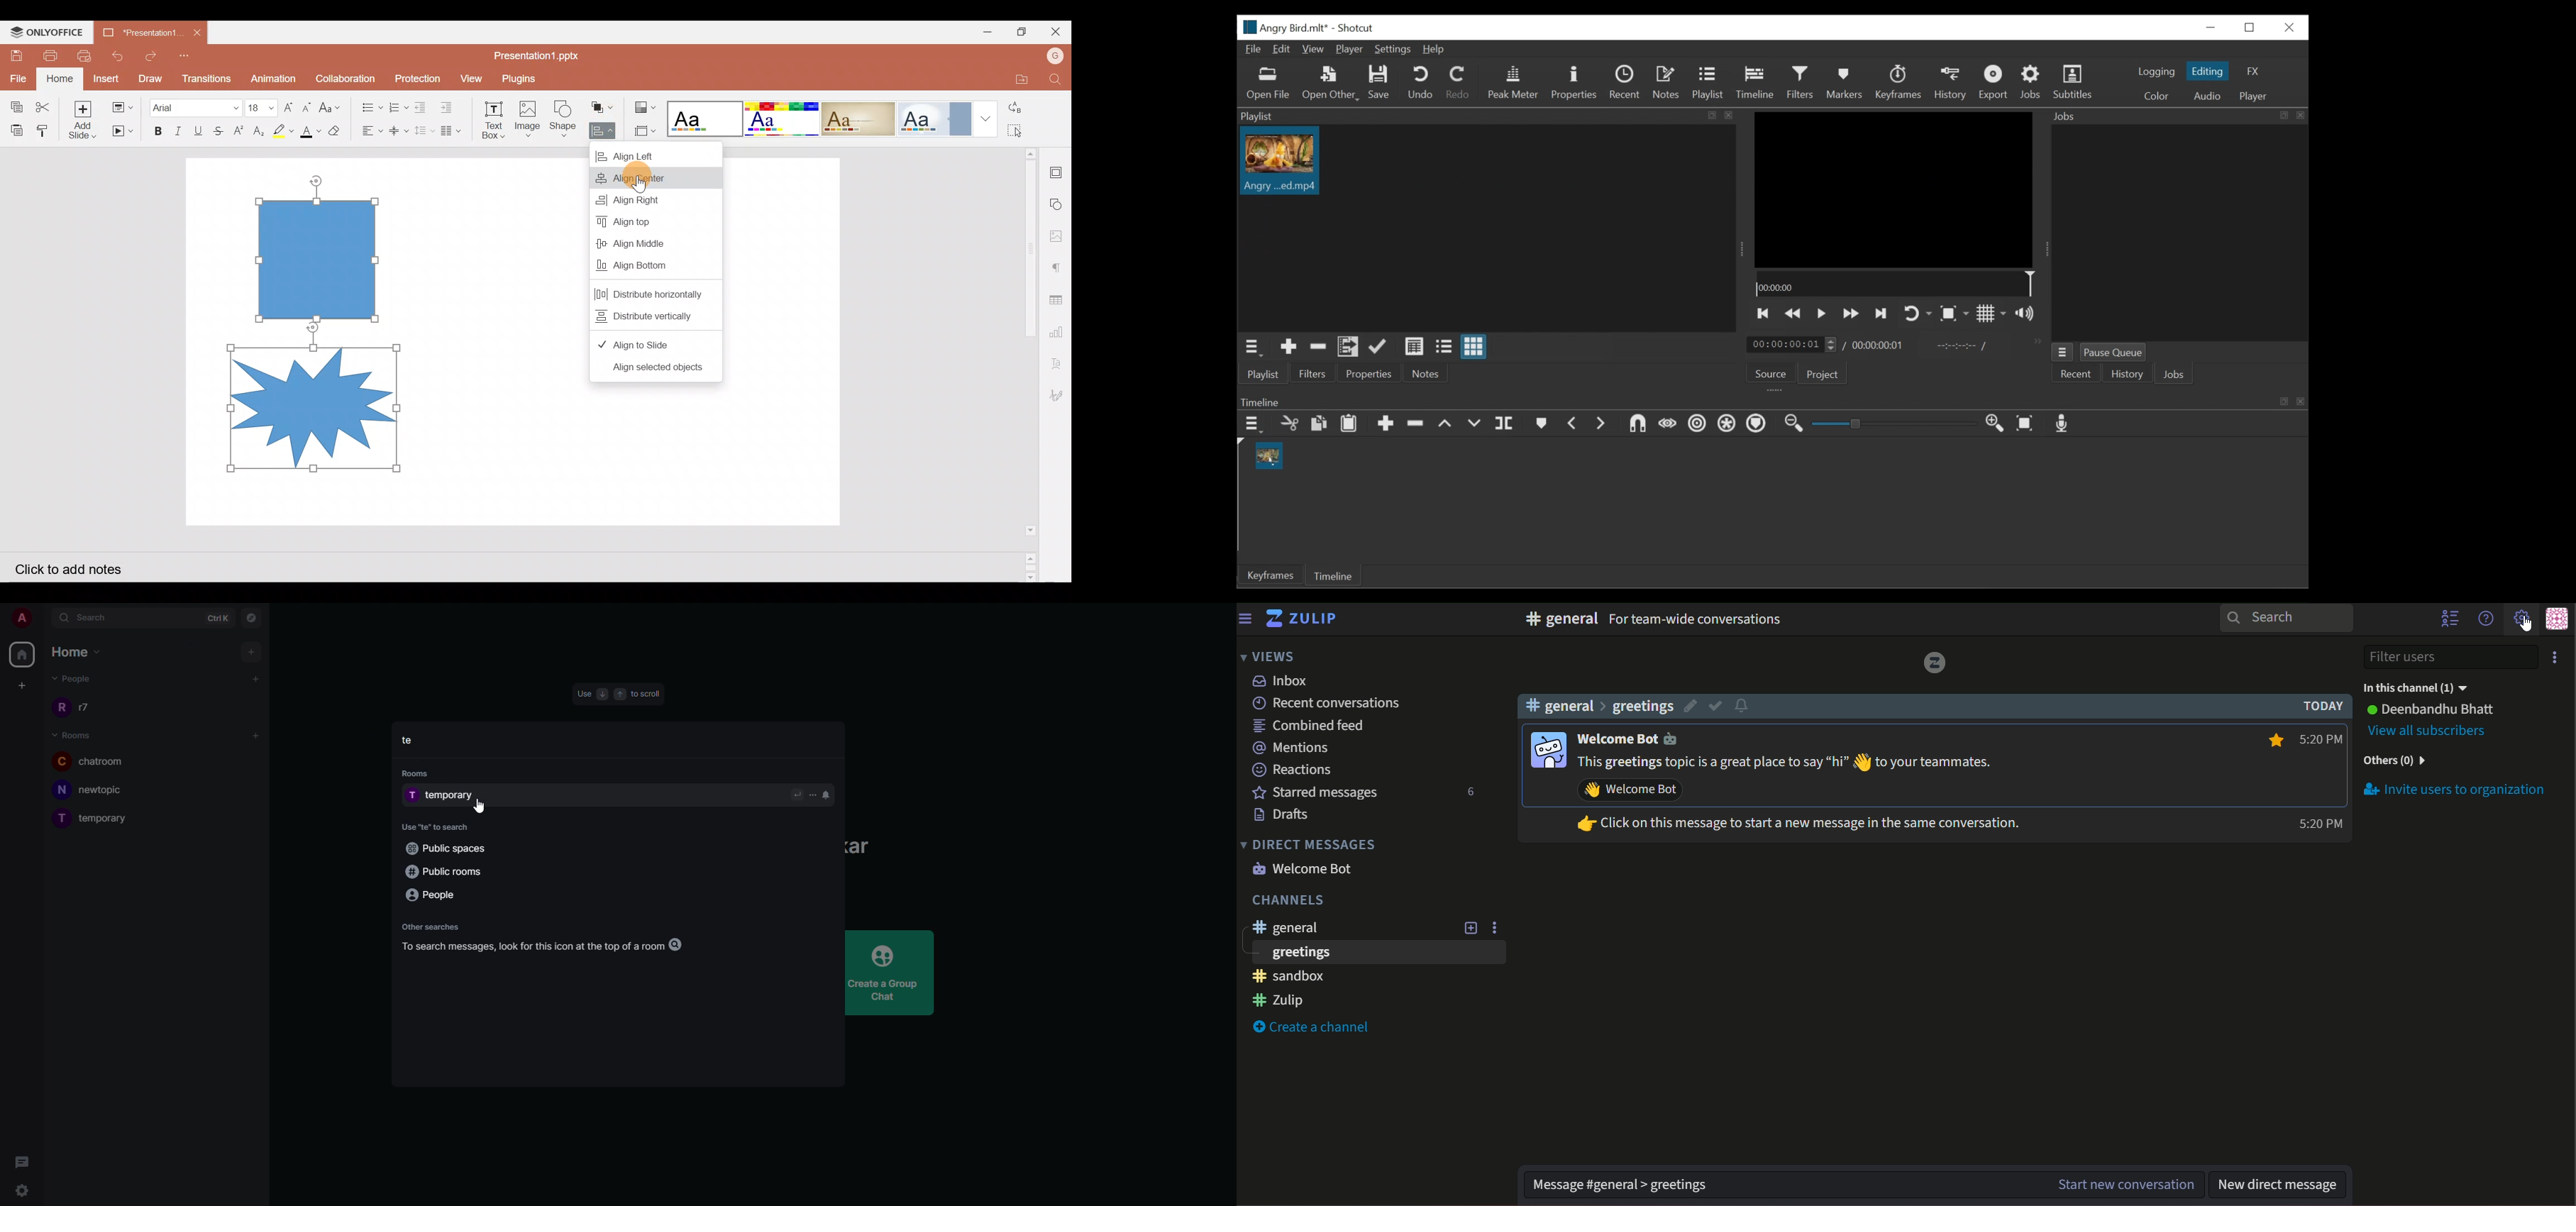 The height and width of the screenshot is (1232, 2576). What do you see at coordinates (21, 619) in the screenshot?
I see `account` at bounding box center [21, 619].